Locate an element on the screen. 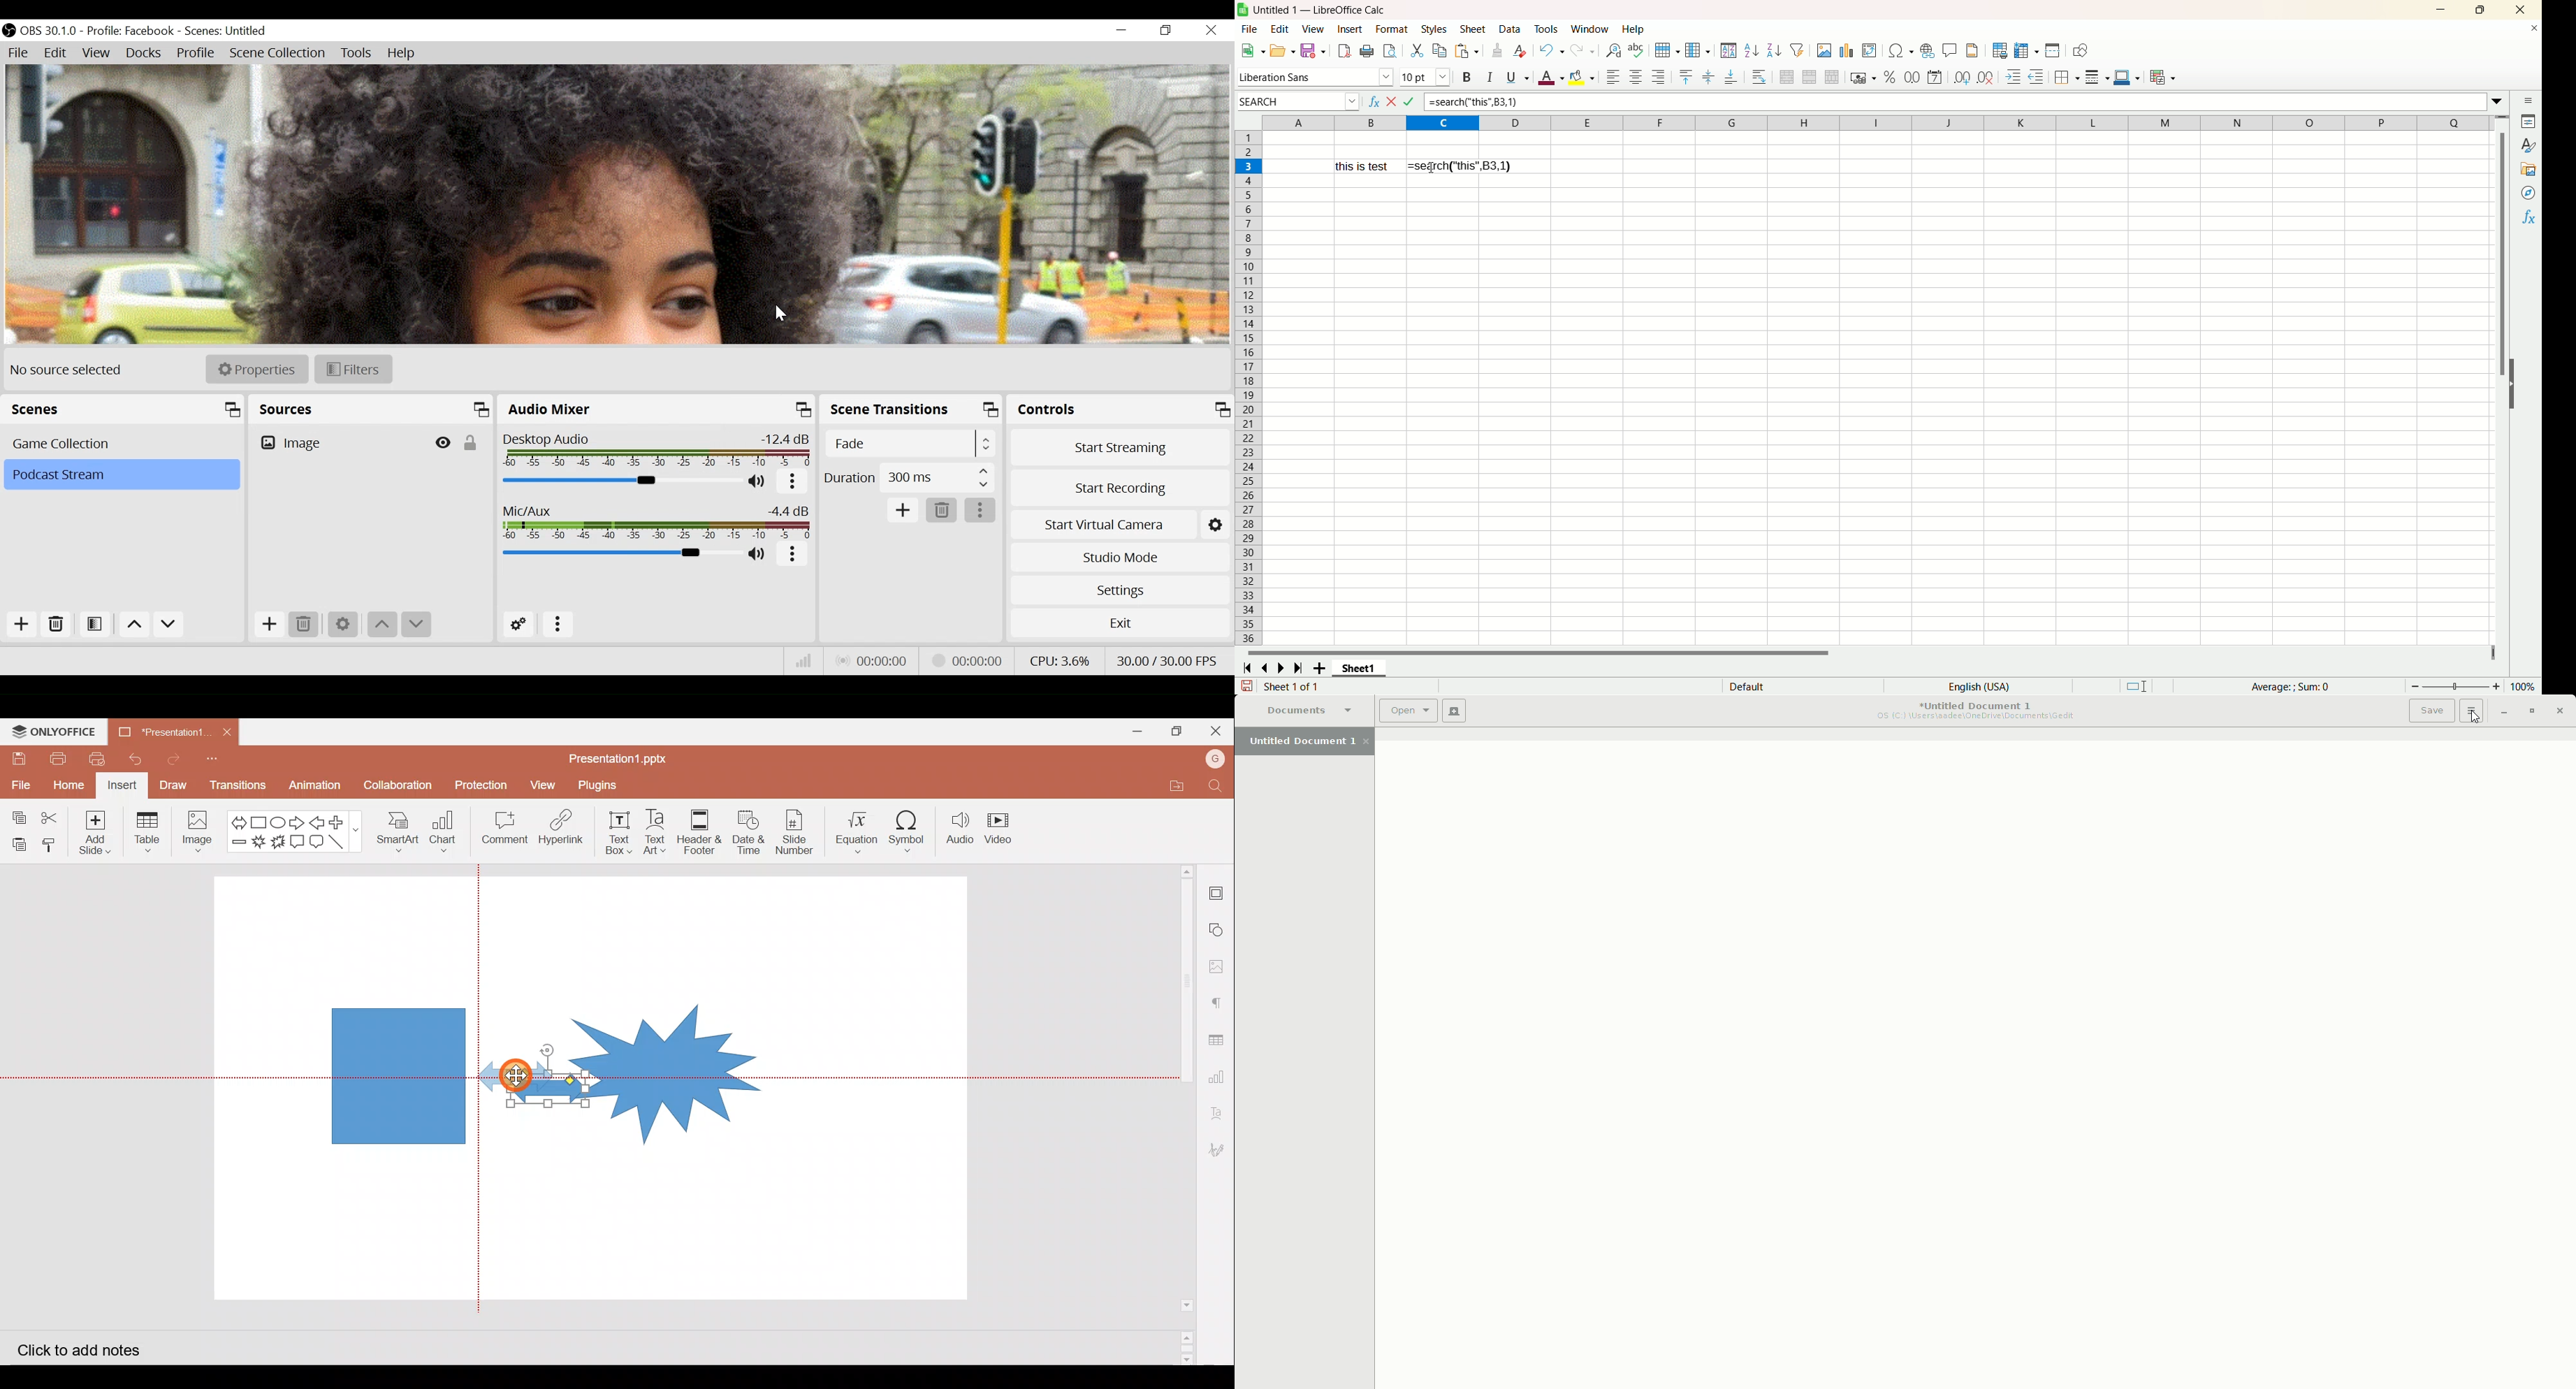 This screenshot has height=1400, width=2576. fisrt sheet is located at coordinates (1246, 668).